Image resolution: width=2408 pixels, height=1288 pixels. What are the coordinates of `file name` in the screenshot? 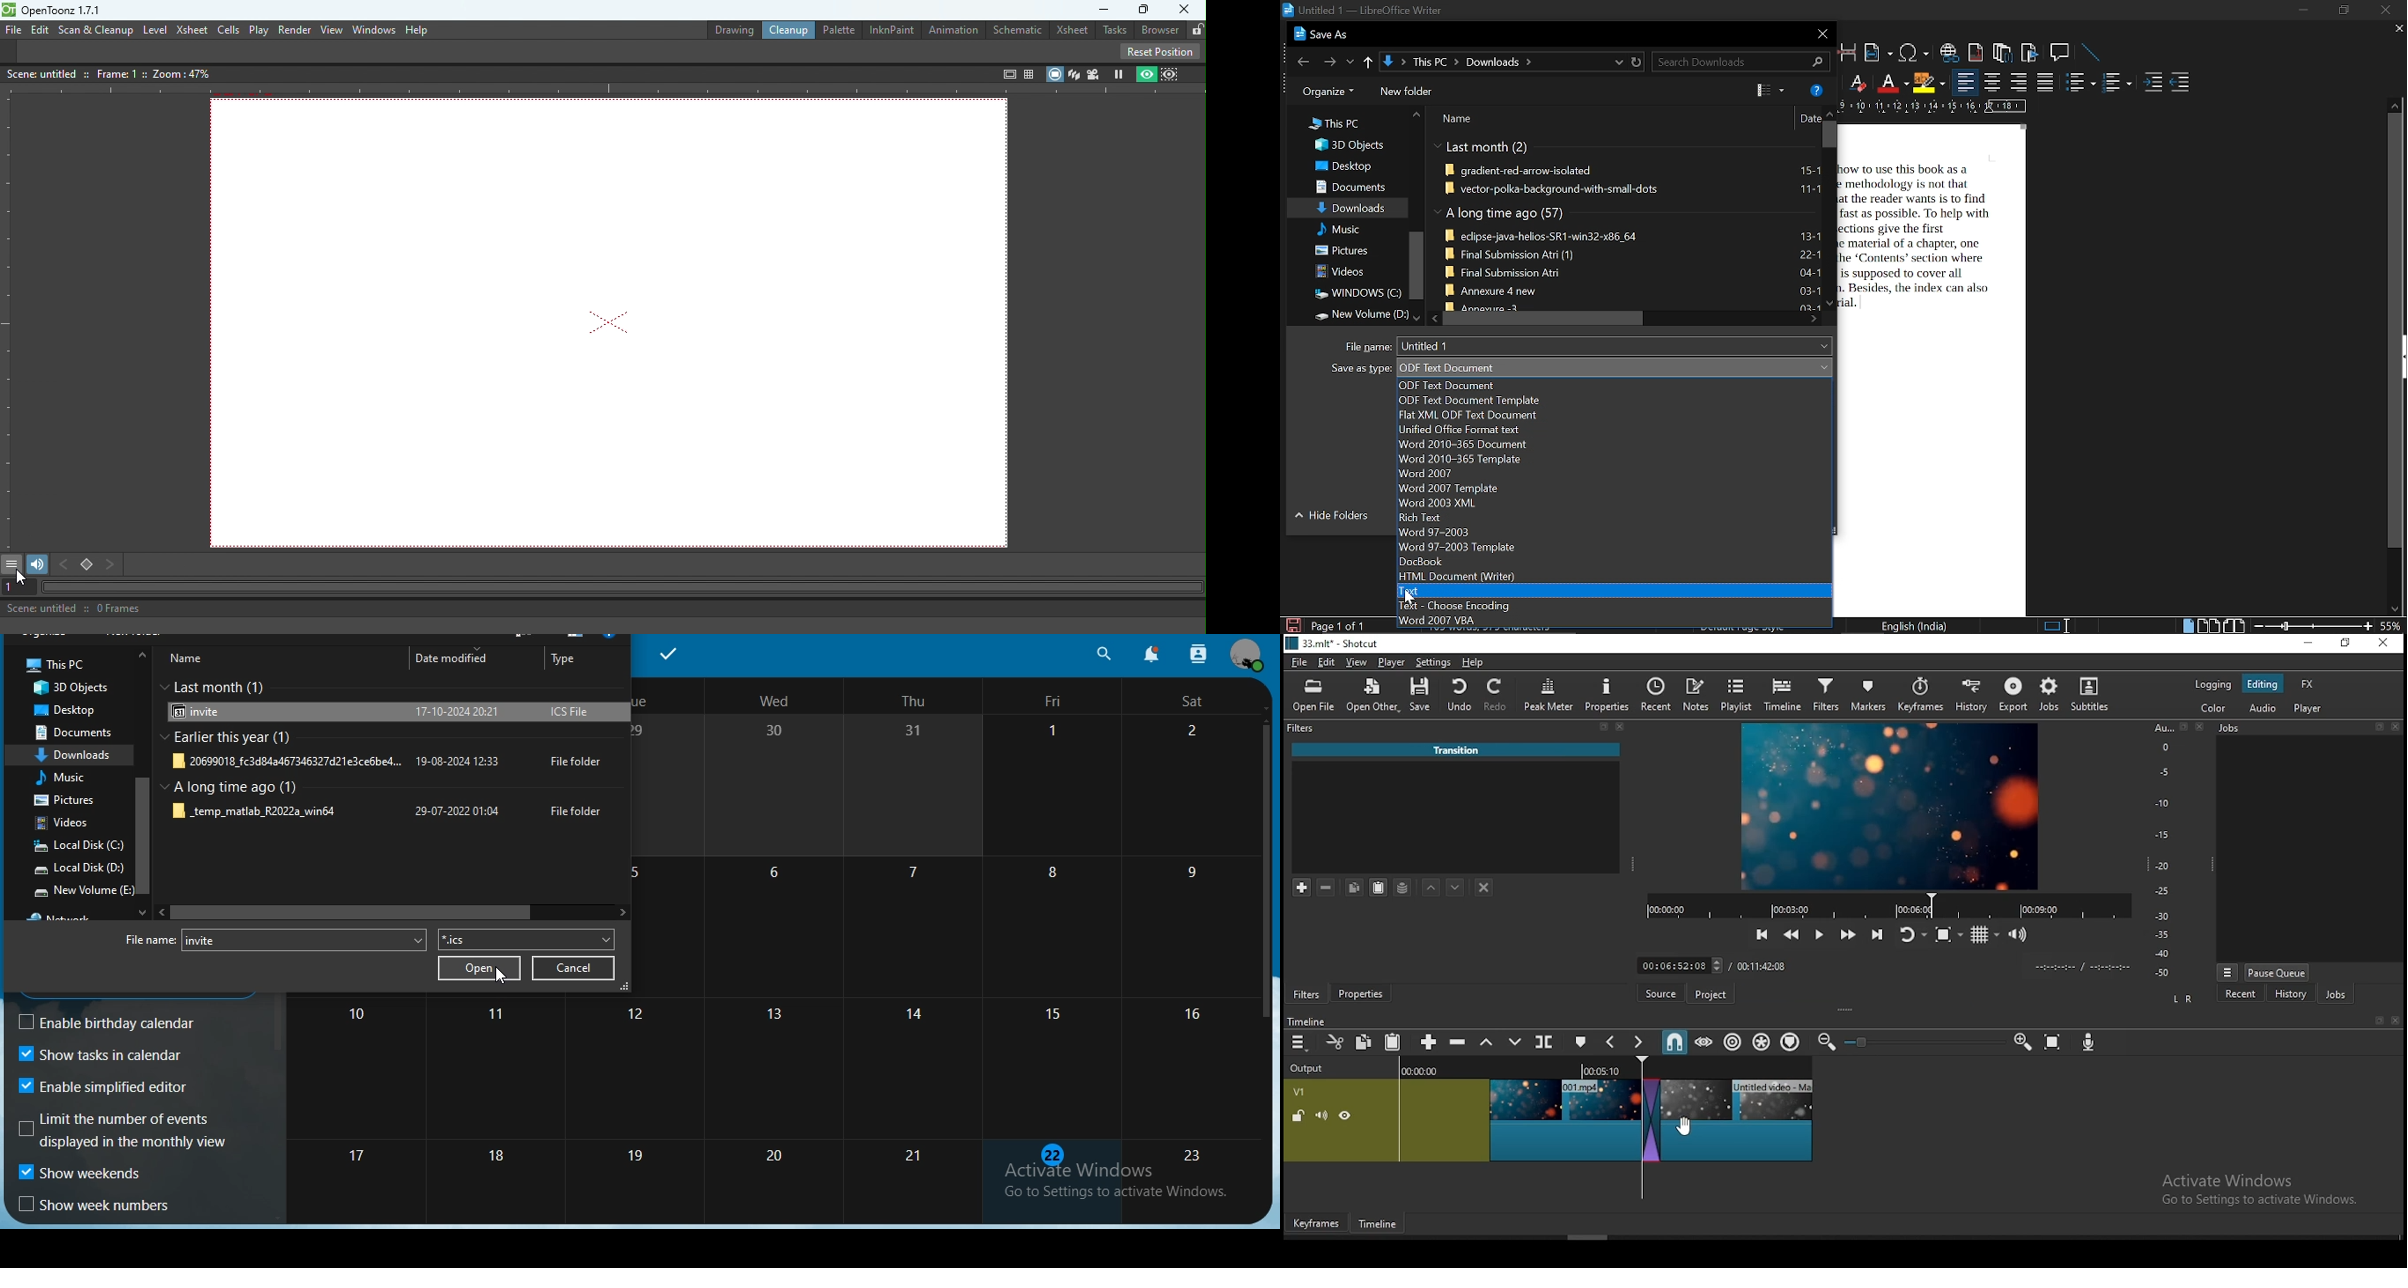 It's located at (1618, 345).